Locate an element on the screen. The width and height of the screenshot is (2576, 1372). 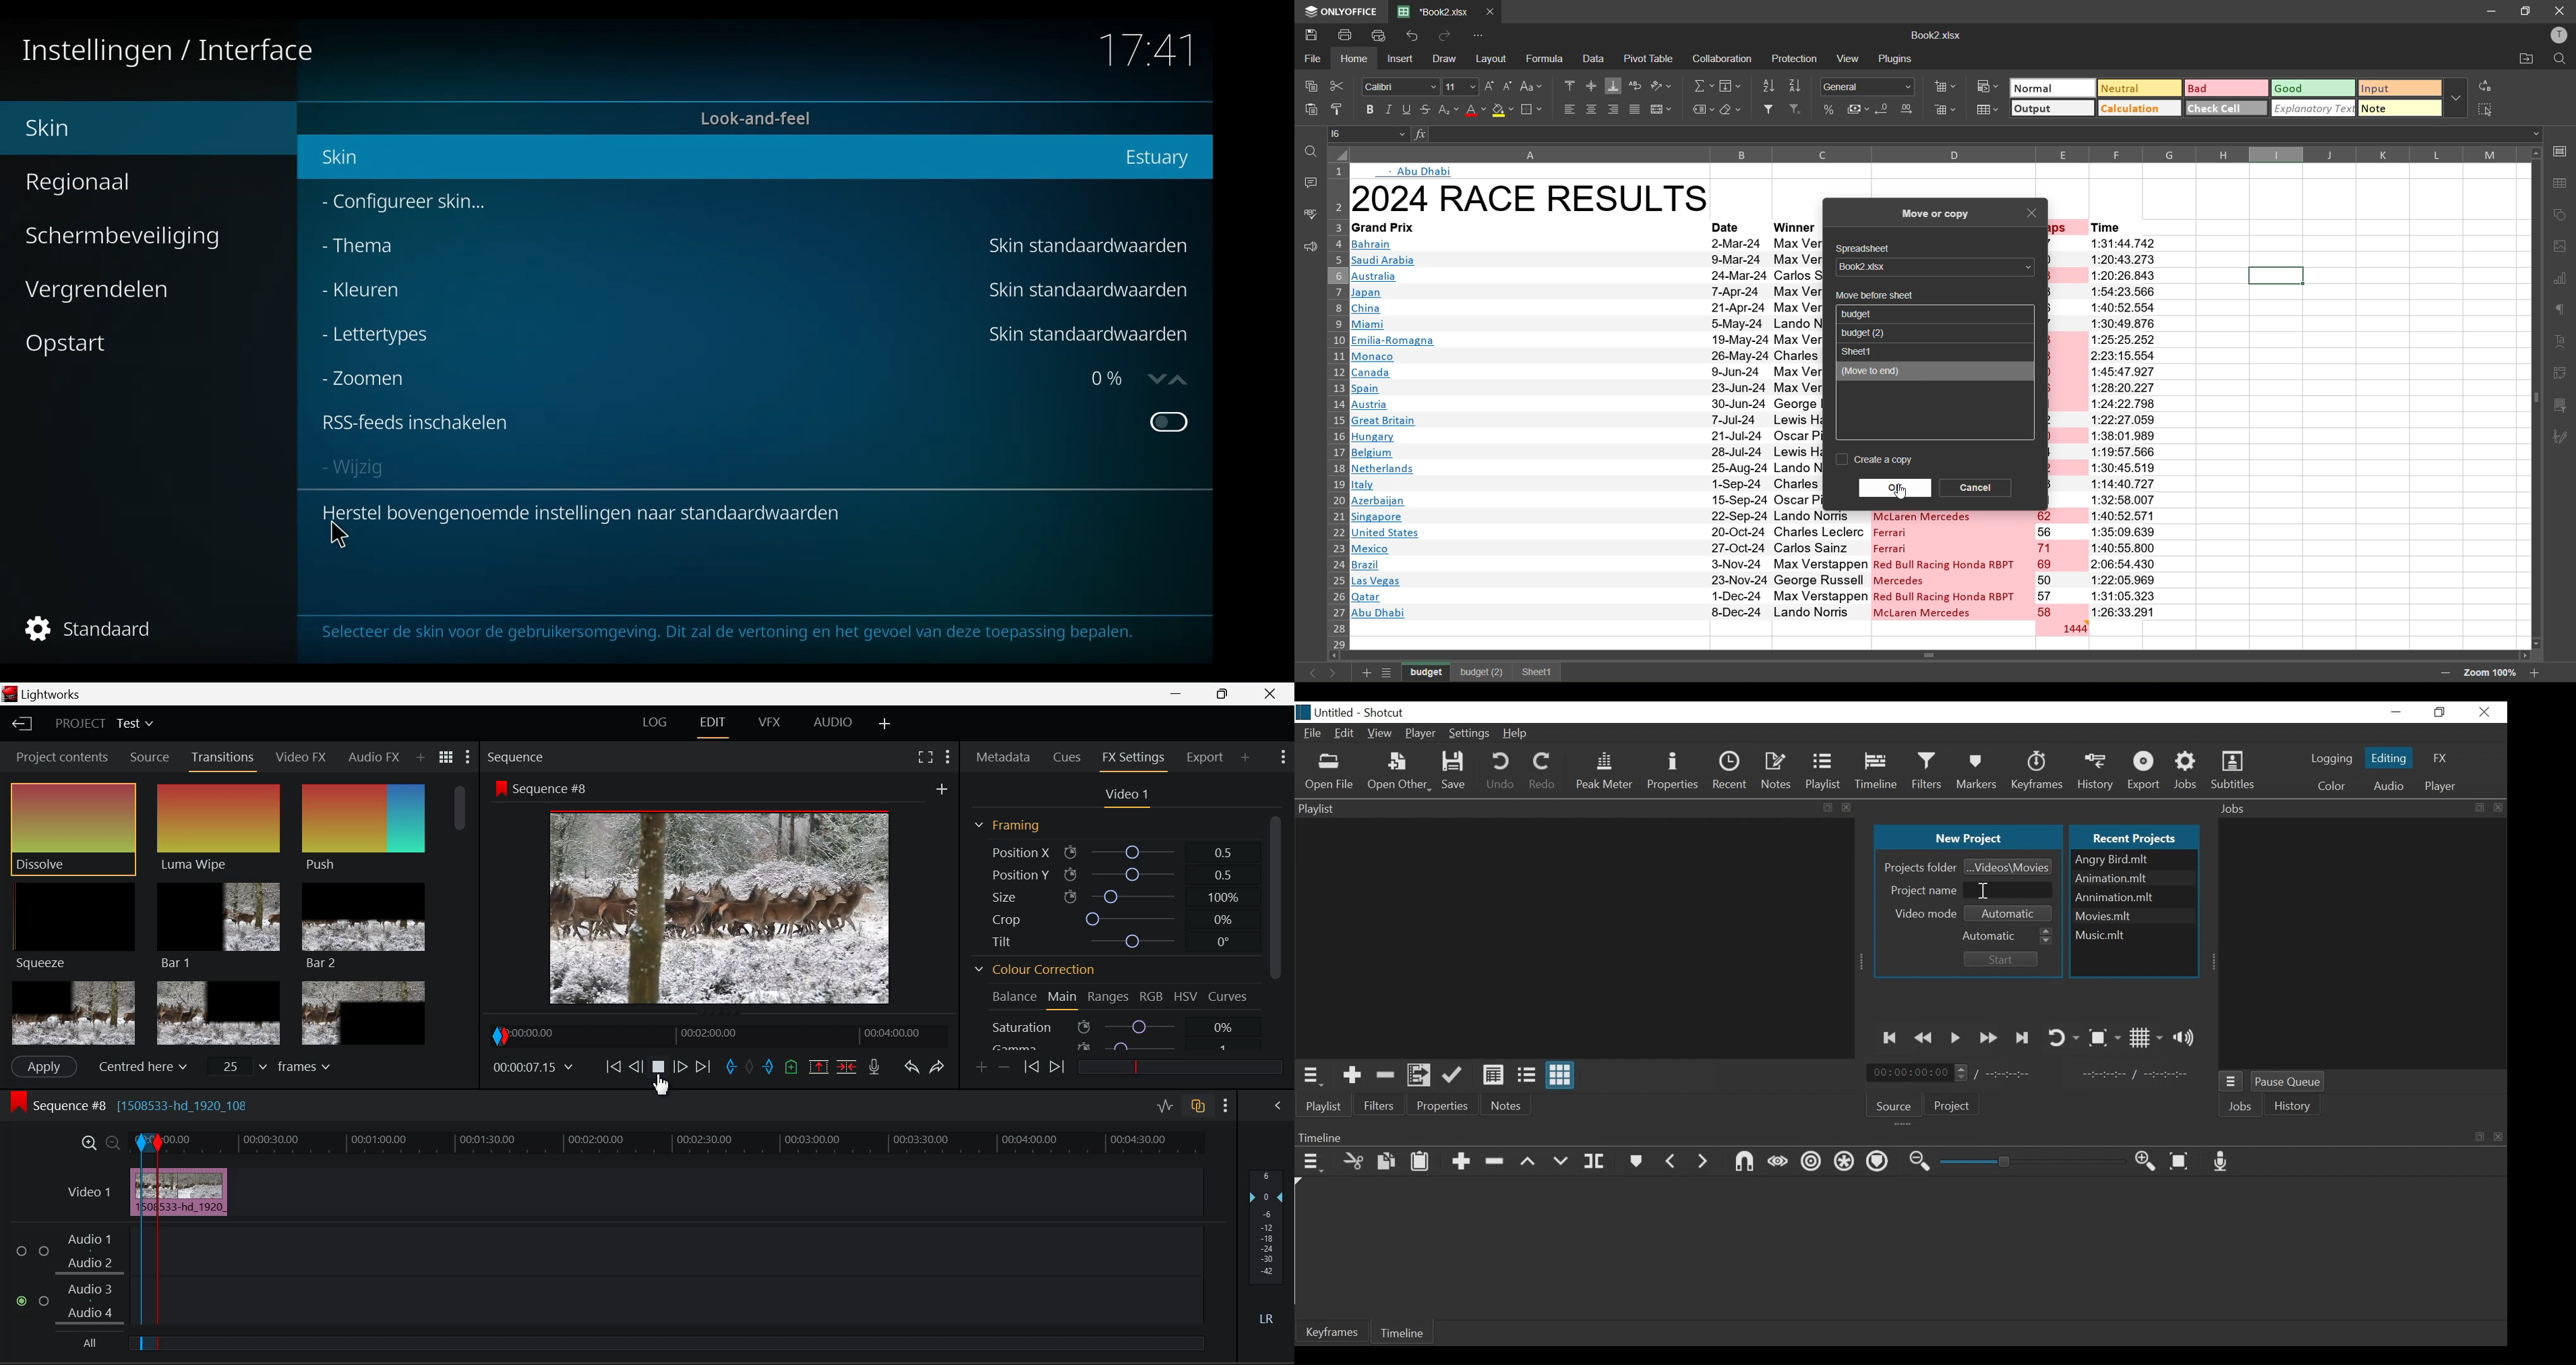
Shotcut is located at coordinates (1386, 712).